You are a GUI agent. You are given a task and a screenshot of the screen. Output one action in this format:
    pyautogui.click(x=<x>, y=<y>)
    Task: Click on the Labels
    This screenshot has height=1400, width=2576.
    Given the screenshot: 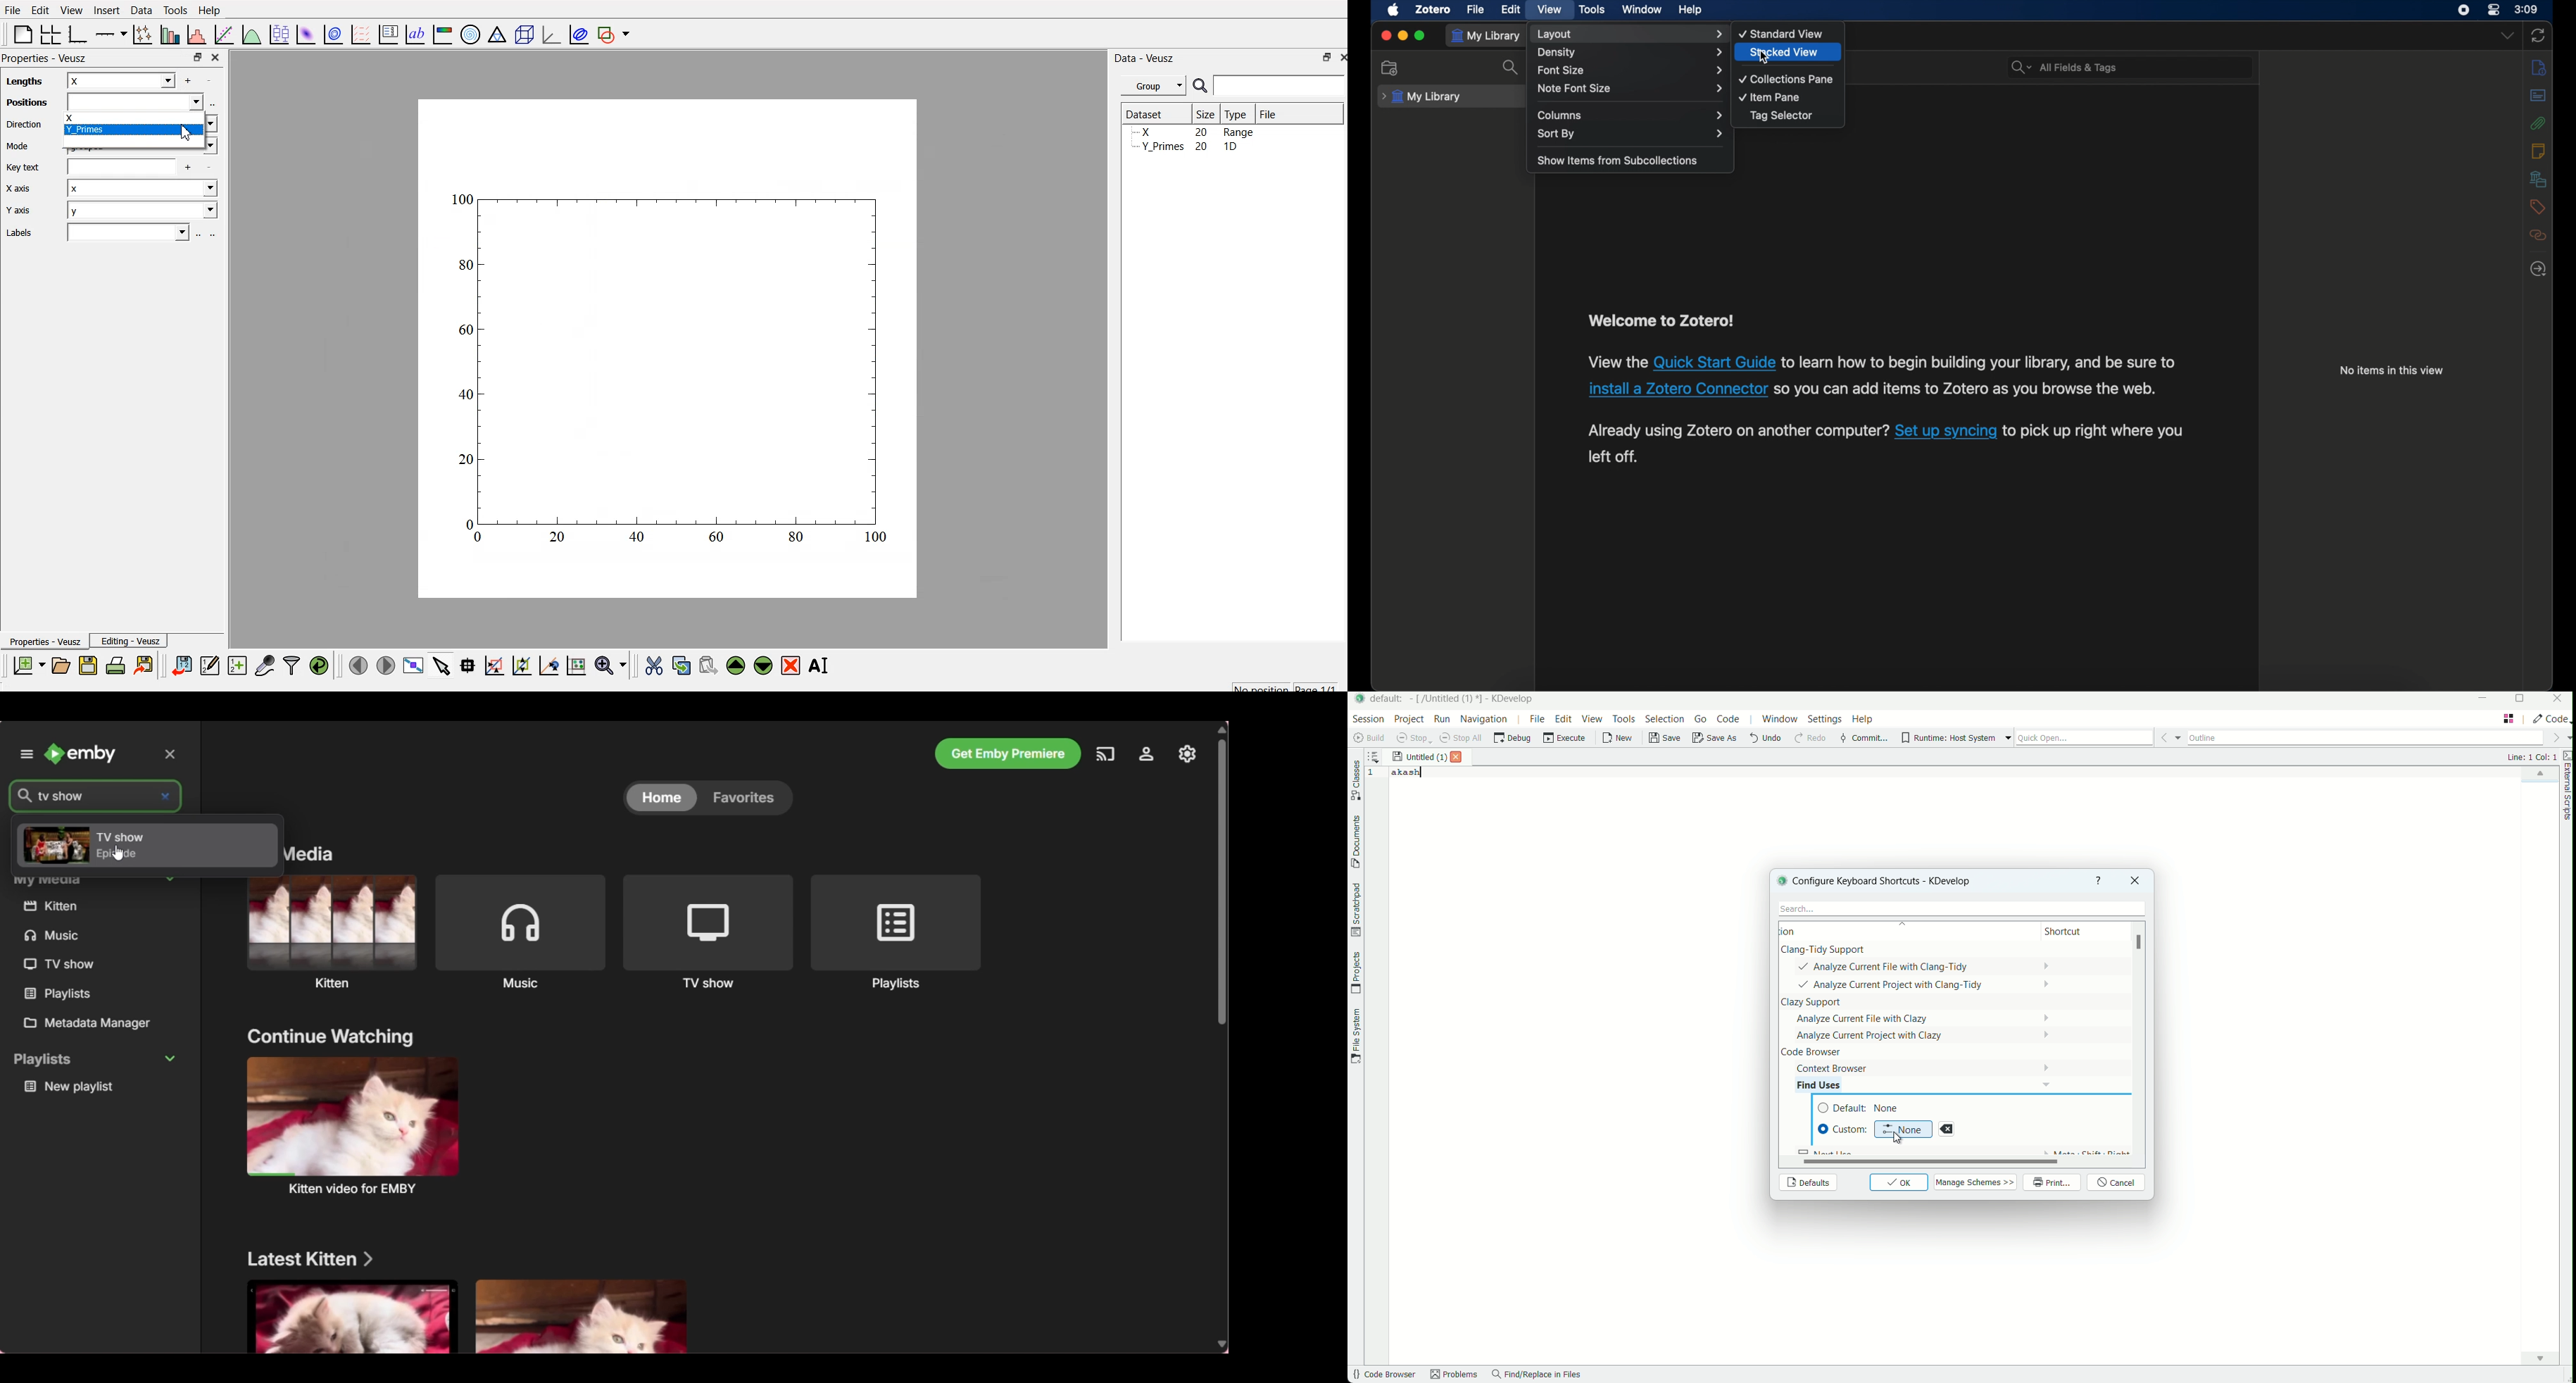 What is the action you would take?
    pyautogui.click(x=107, y=232)
    